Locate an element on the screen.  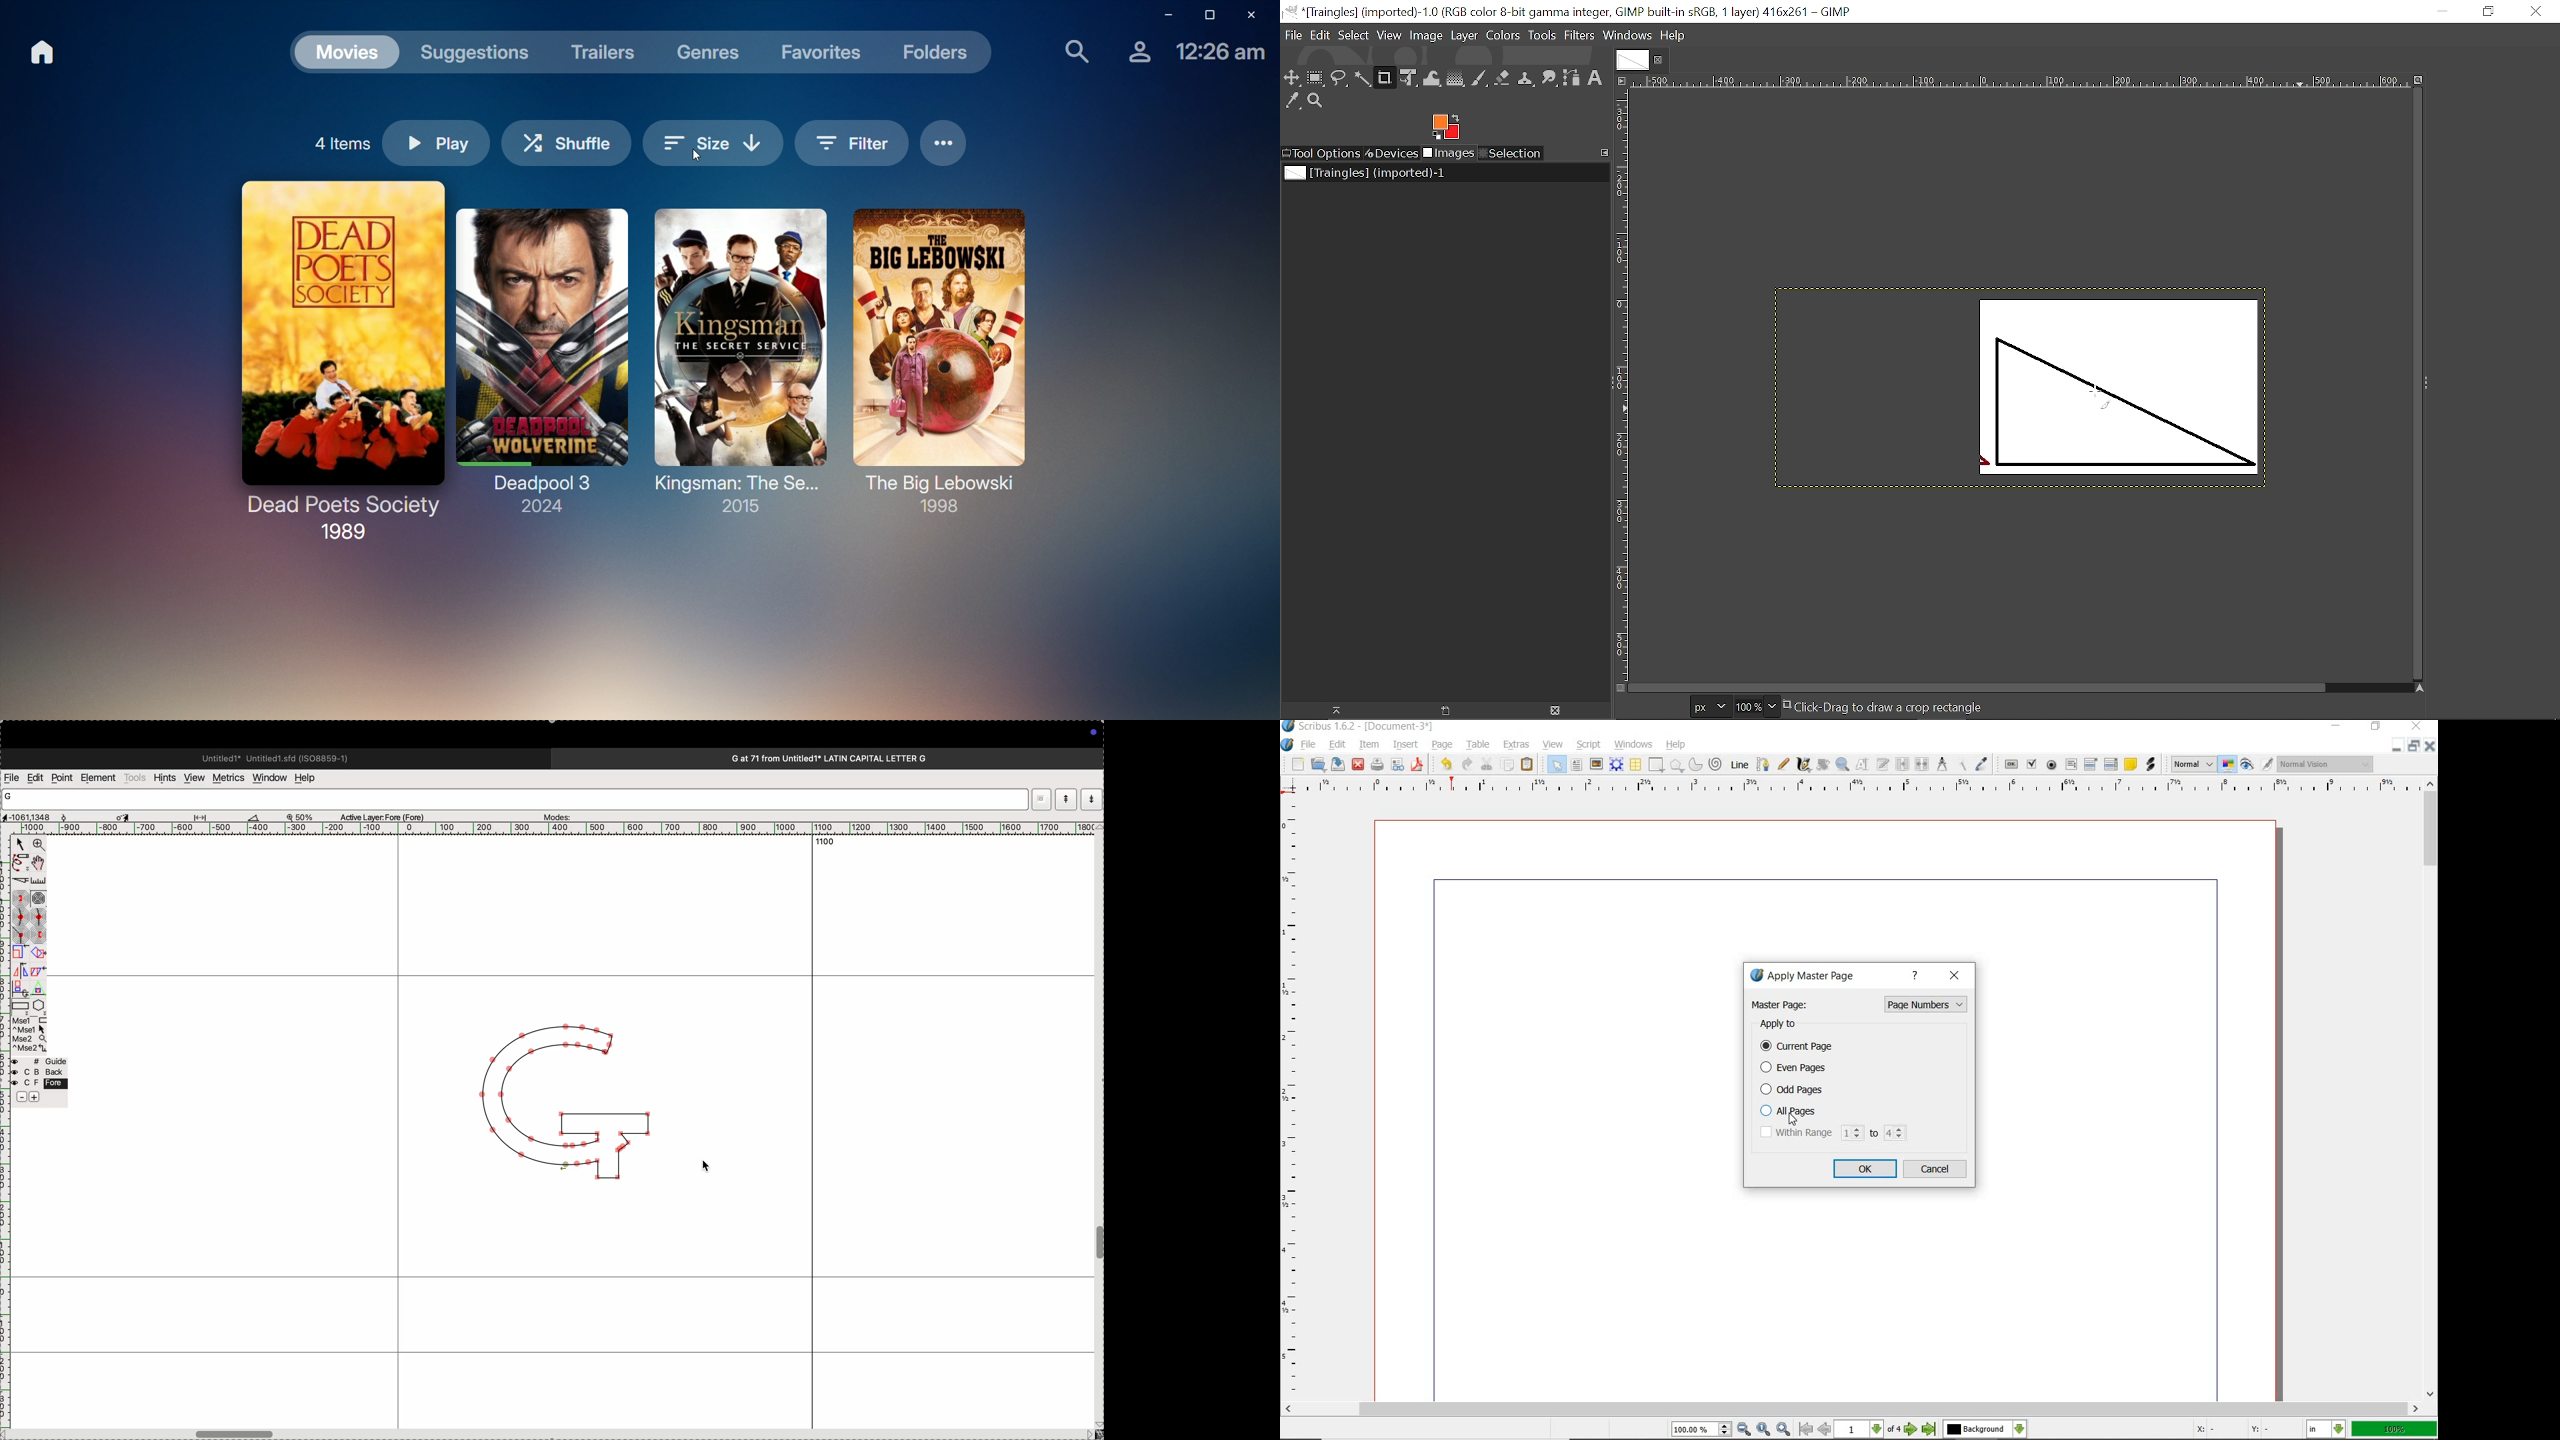
rotate item is located at coordinates (1822, 764).